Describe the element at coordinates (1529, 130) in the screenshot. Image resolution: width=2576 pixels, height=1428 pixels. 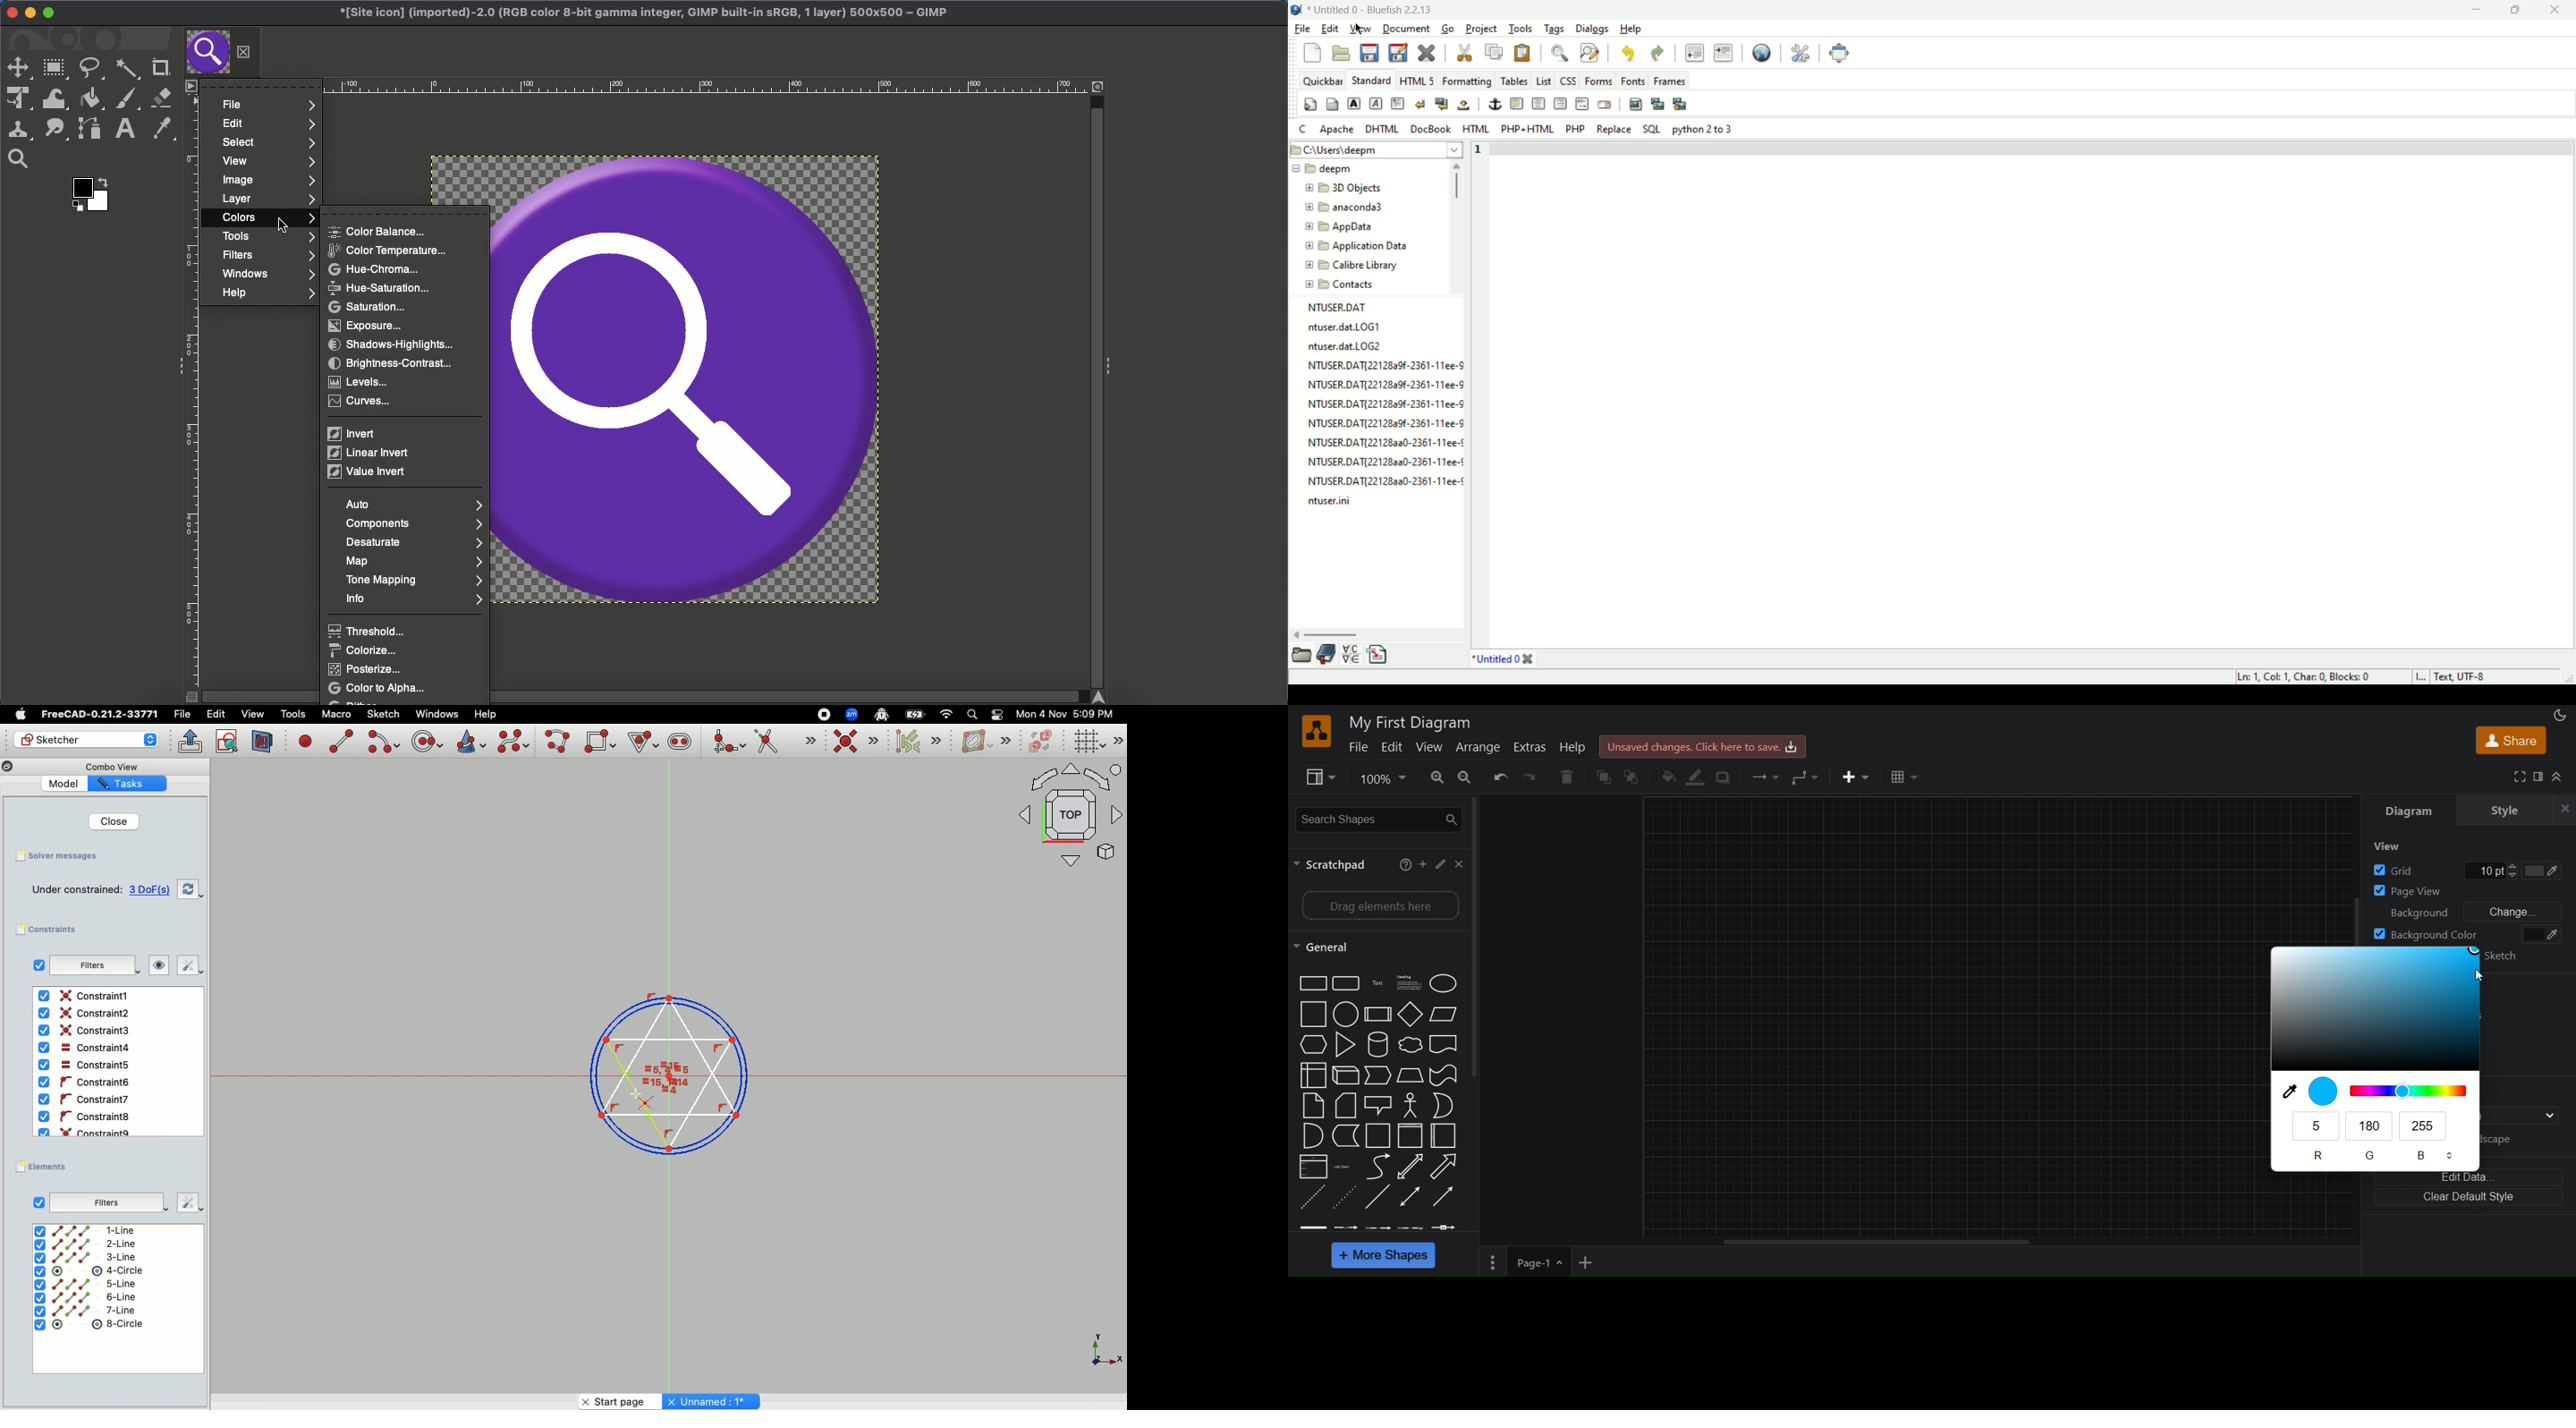
I see `PHP+HTML` at that location.